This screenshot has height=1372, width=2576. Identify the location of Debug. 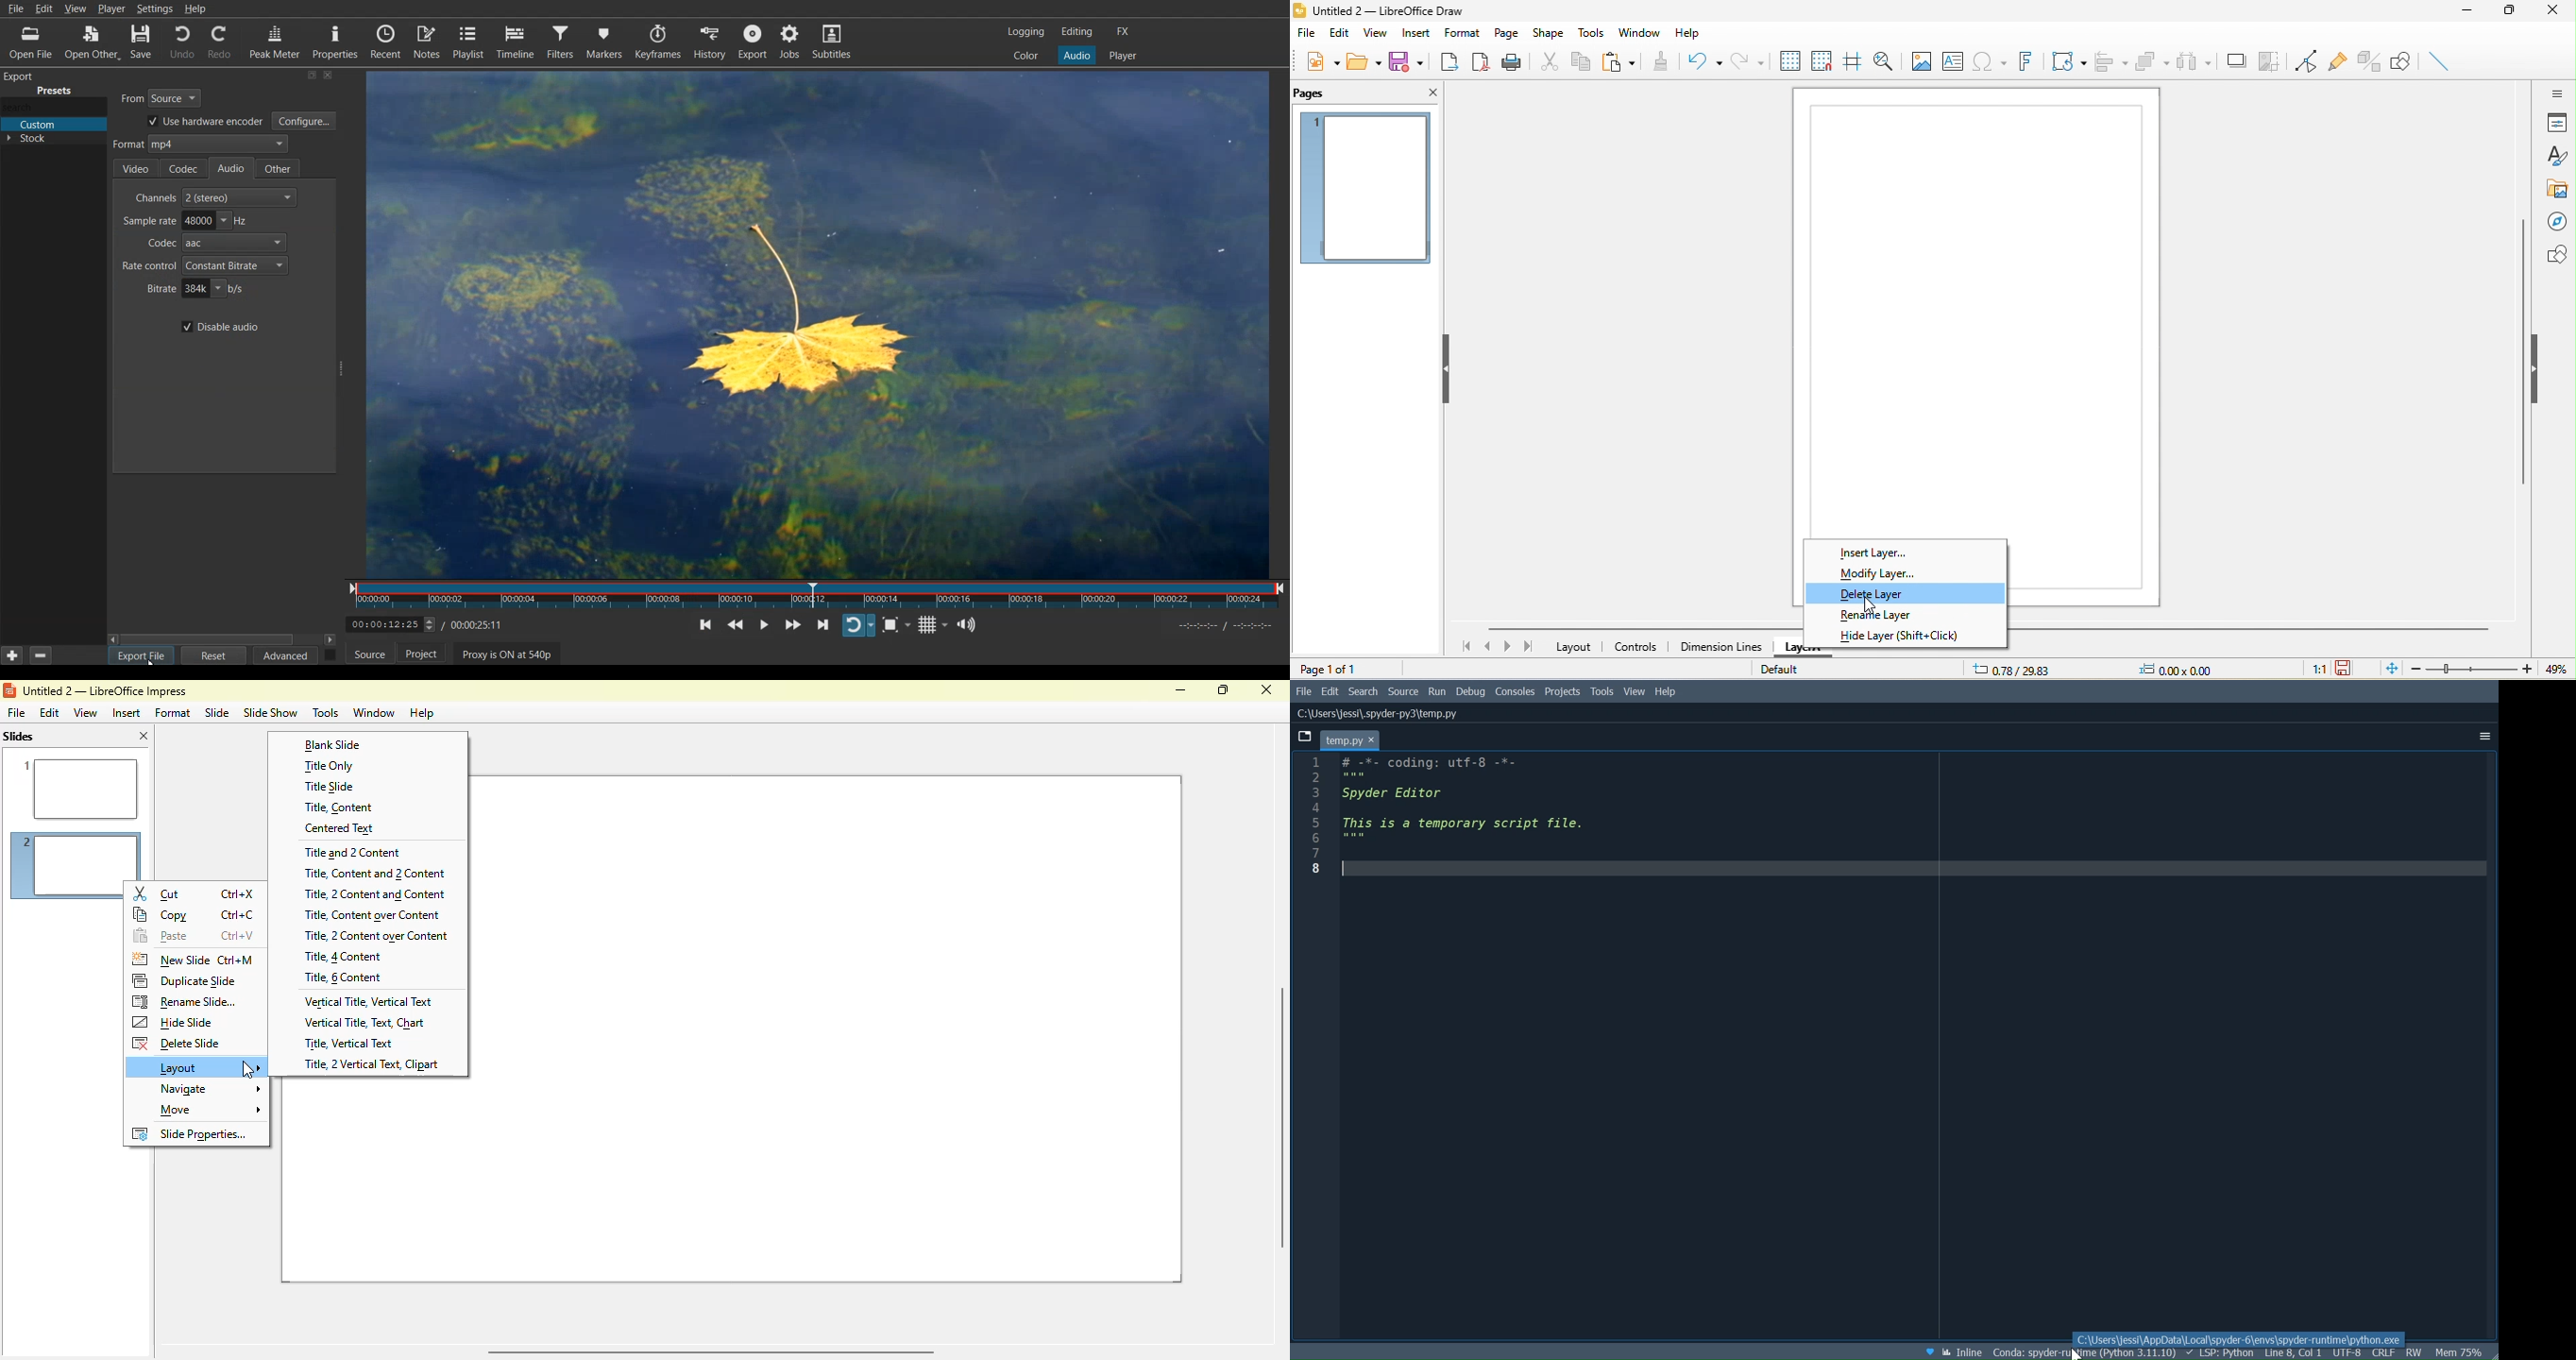
(1472, 692).